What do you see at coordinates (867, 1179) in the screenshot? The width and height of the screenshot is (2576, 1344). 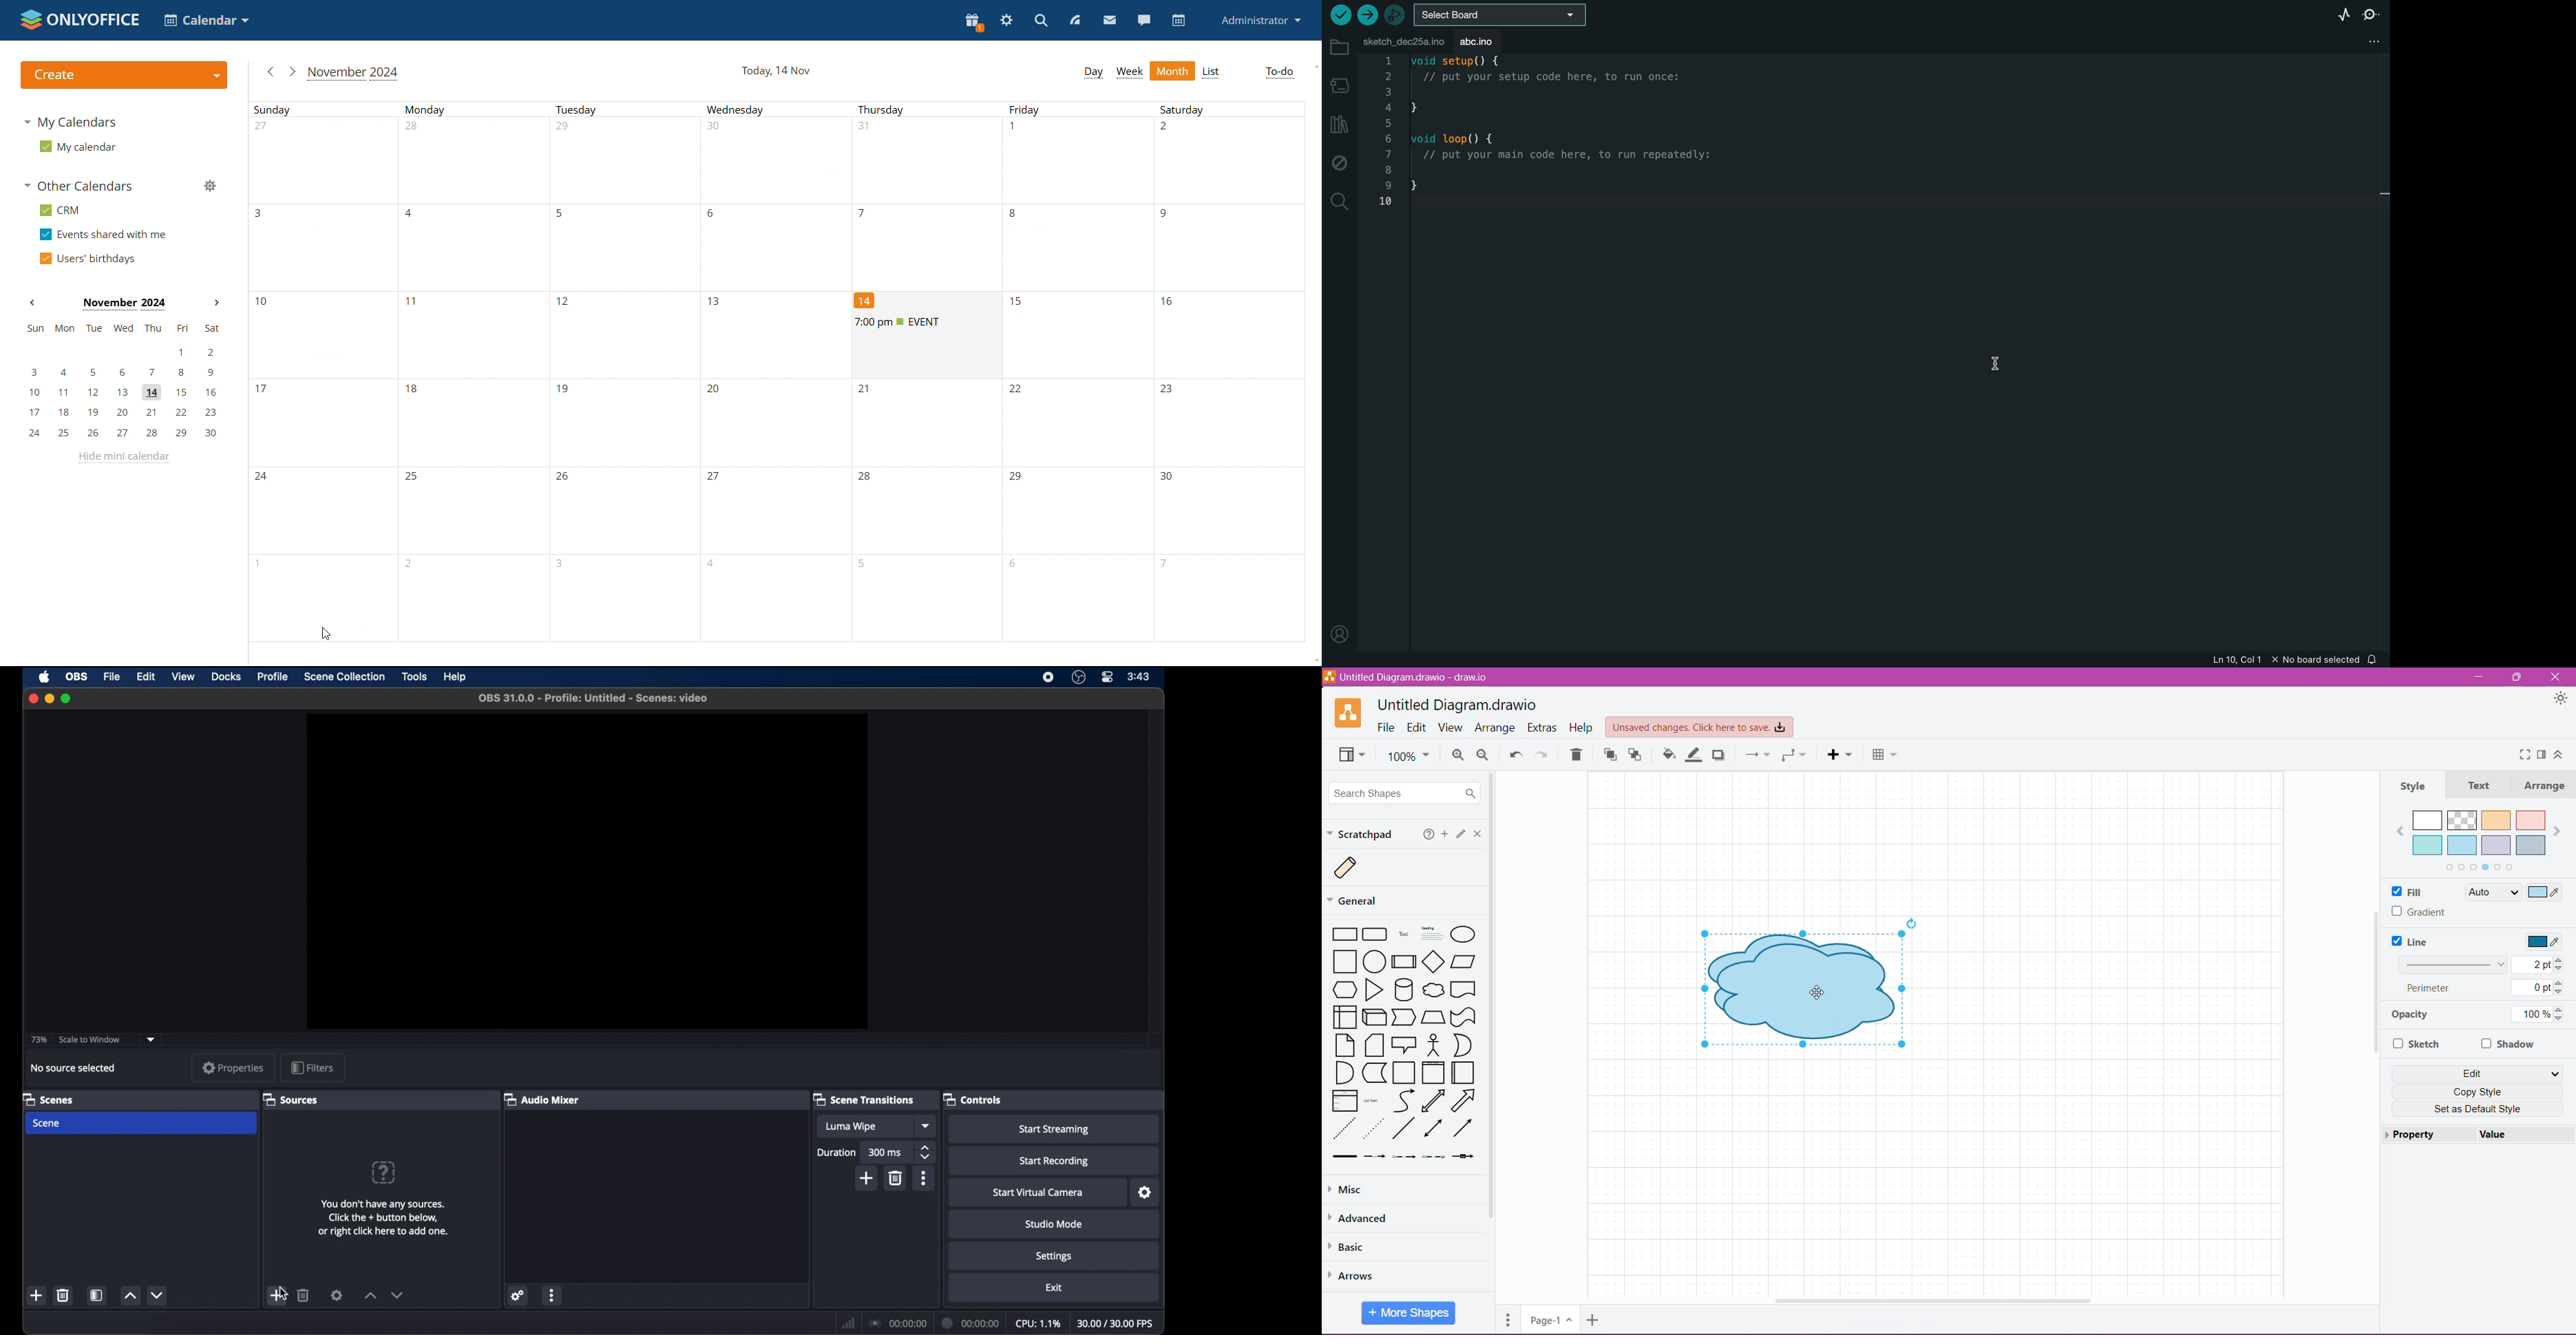 I see `add` at bounding box center [867, 1179].